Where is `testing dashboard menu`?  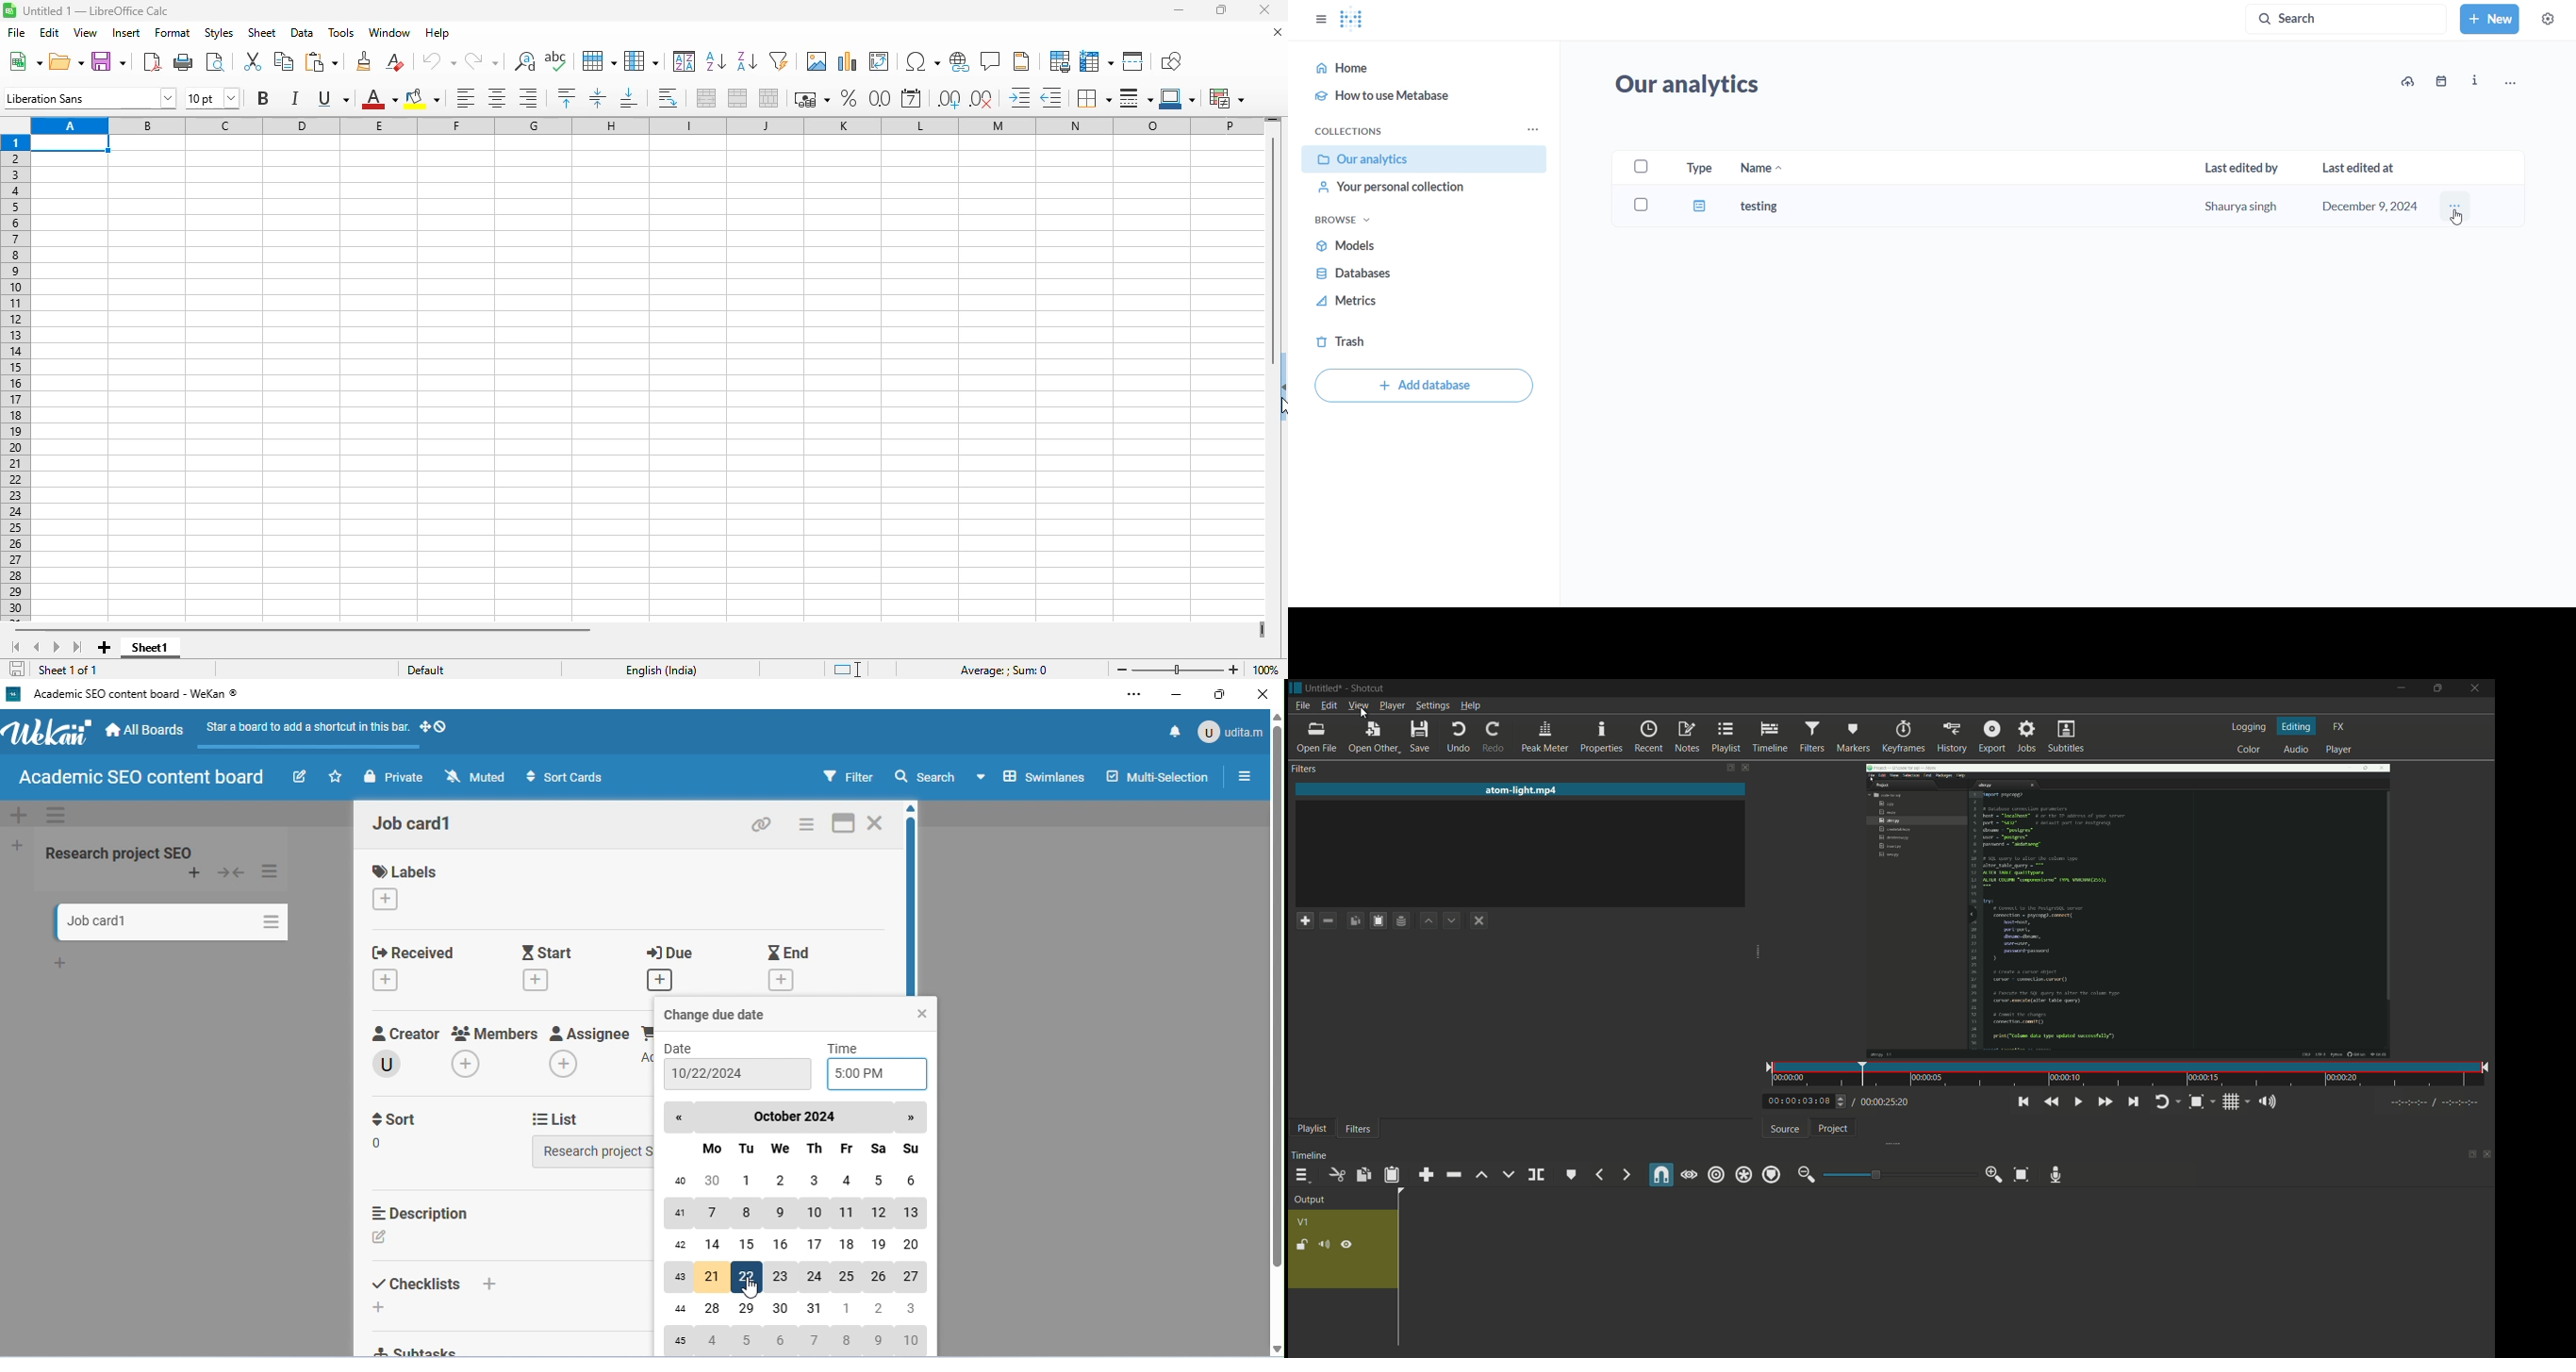 testing dashboard menu is located at coordinates (2457, 207).